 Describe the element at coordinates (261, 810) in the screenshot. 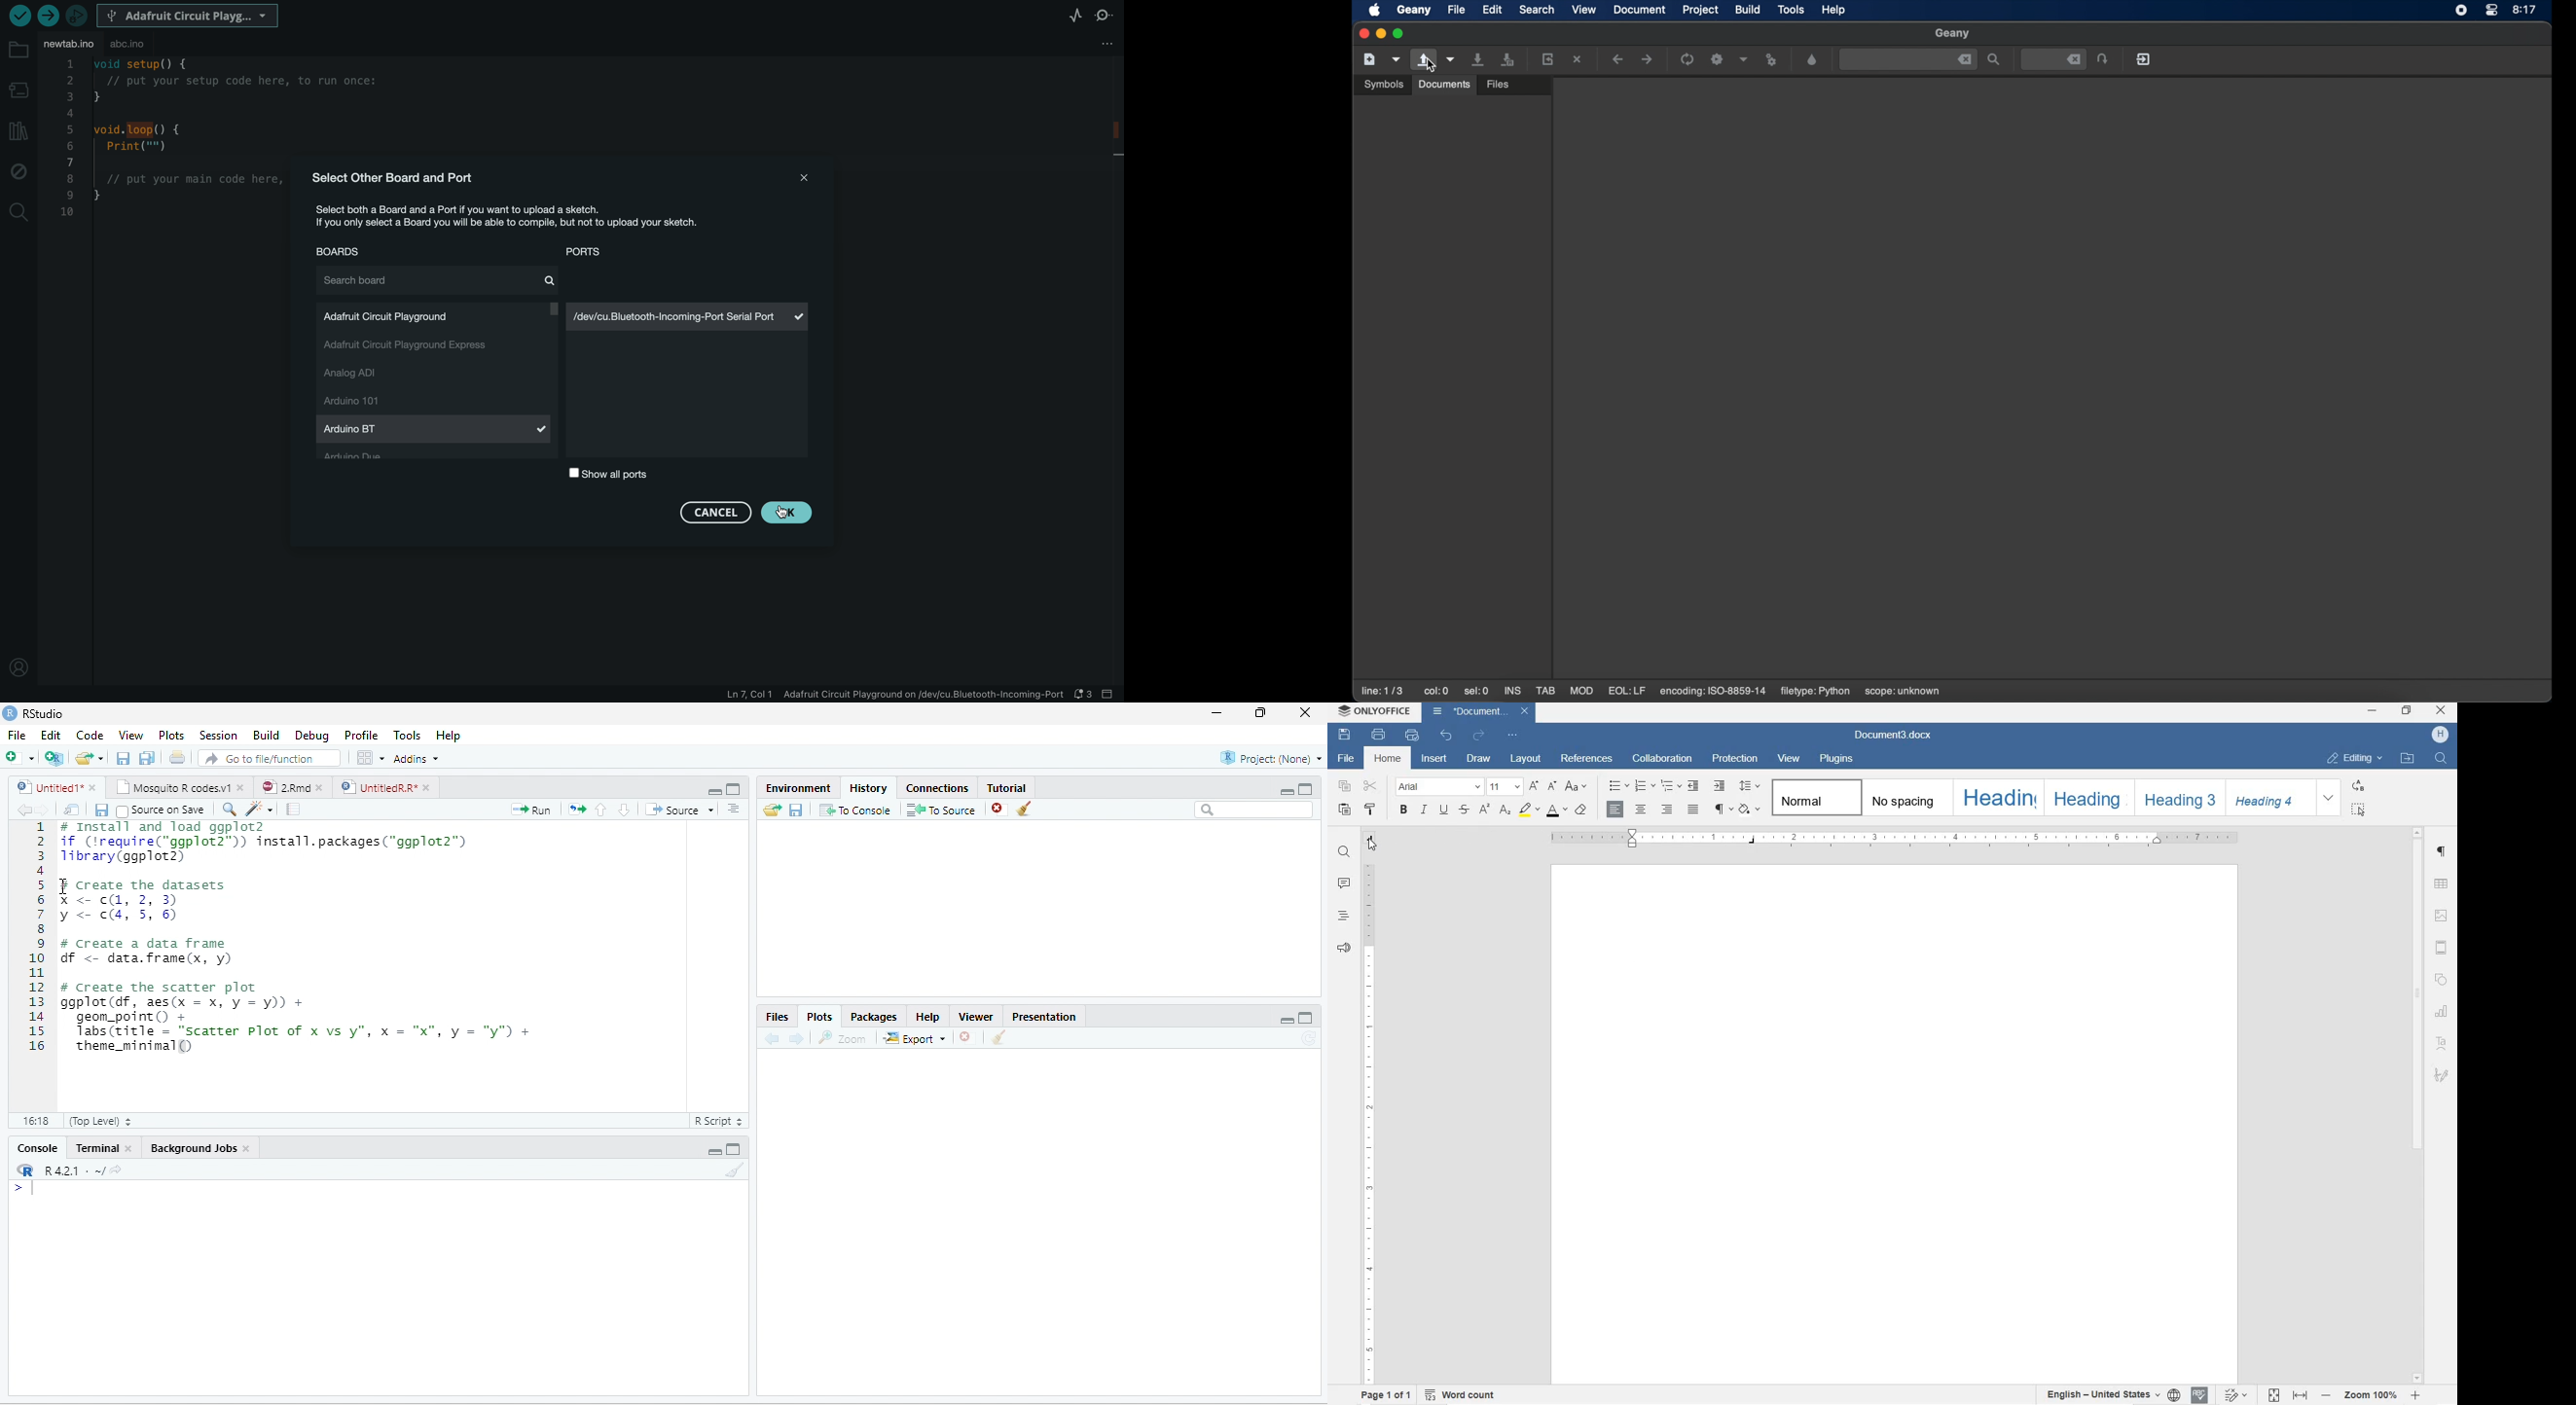

I see `Code tools` at that location.